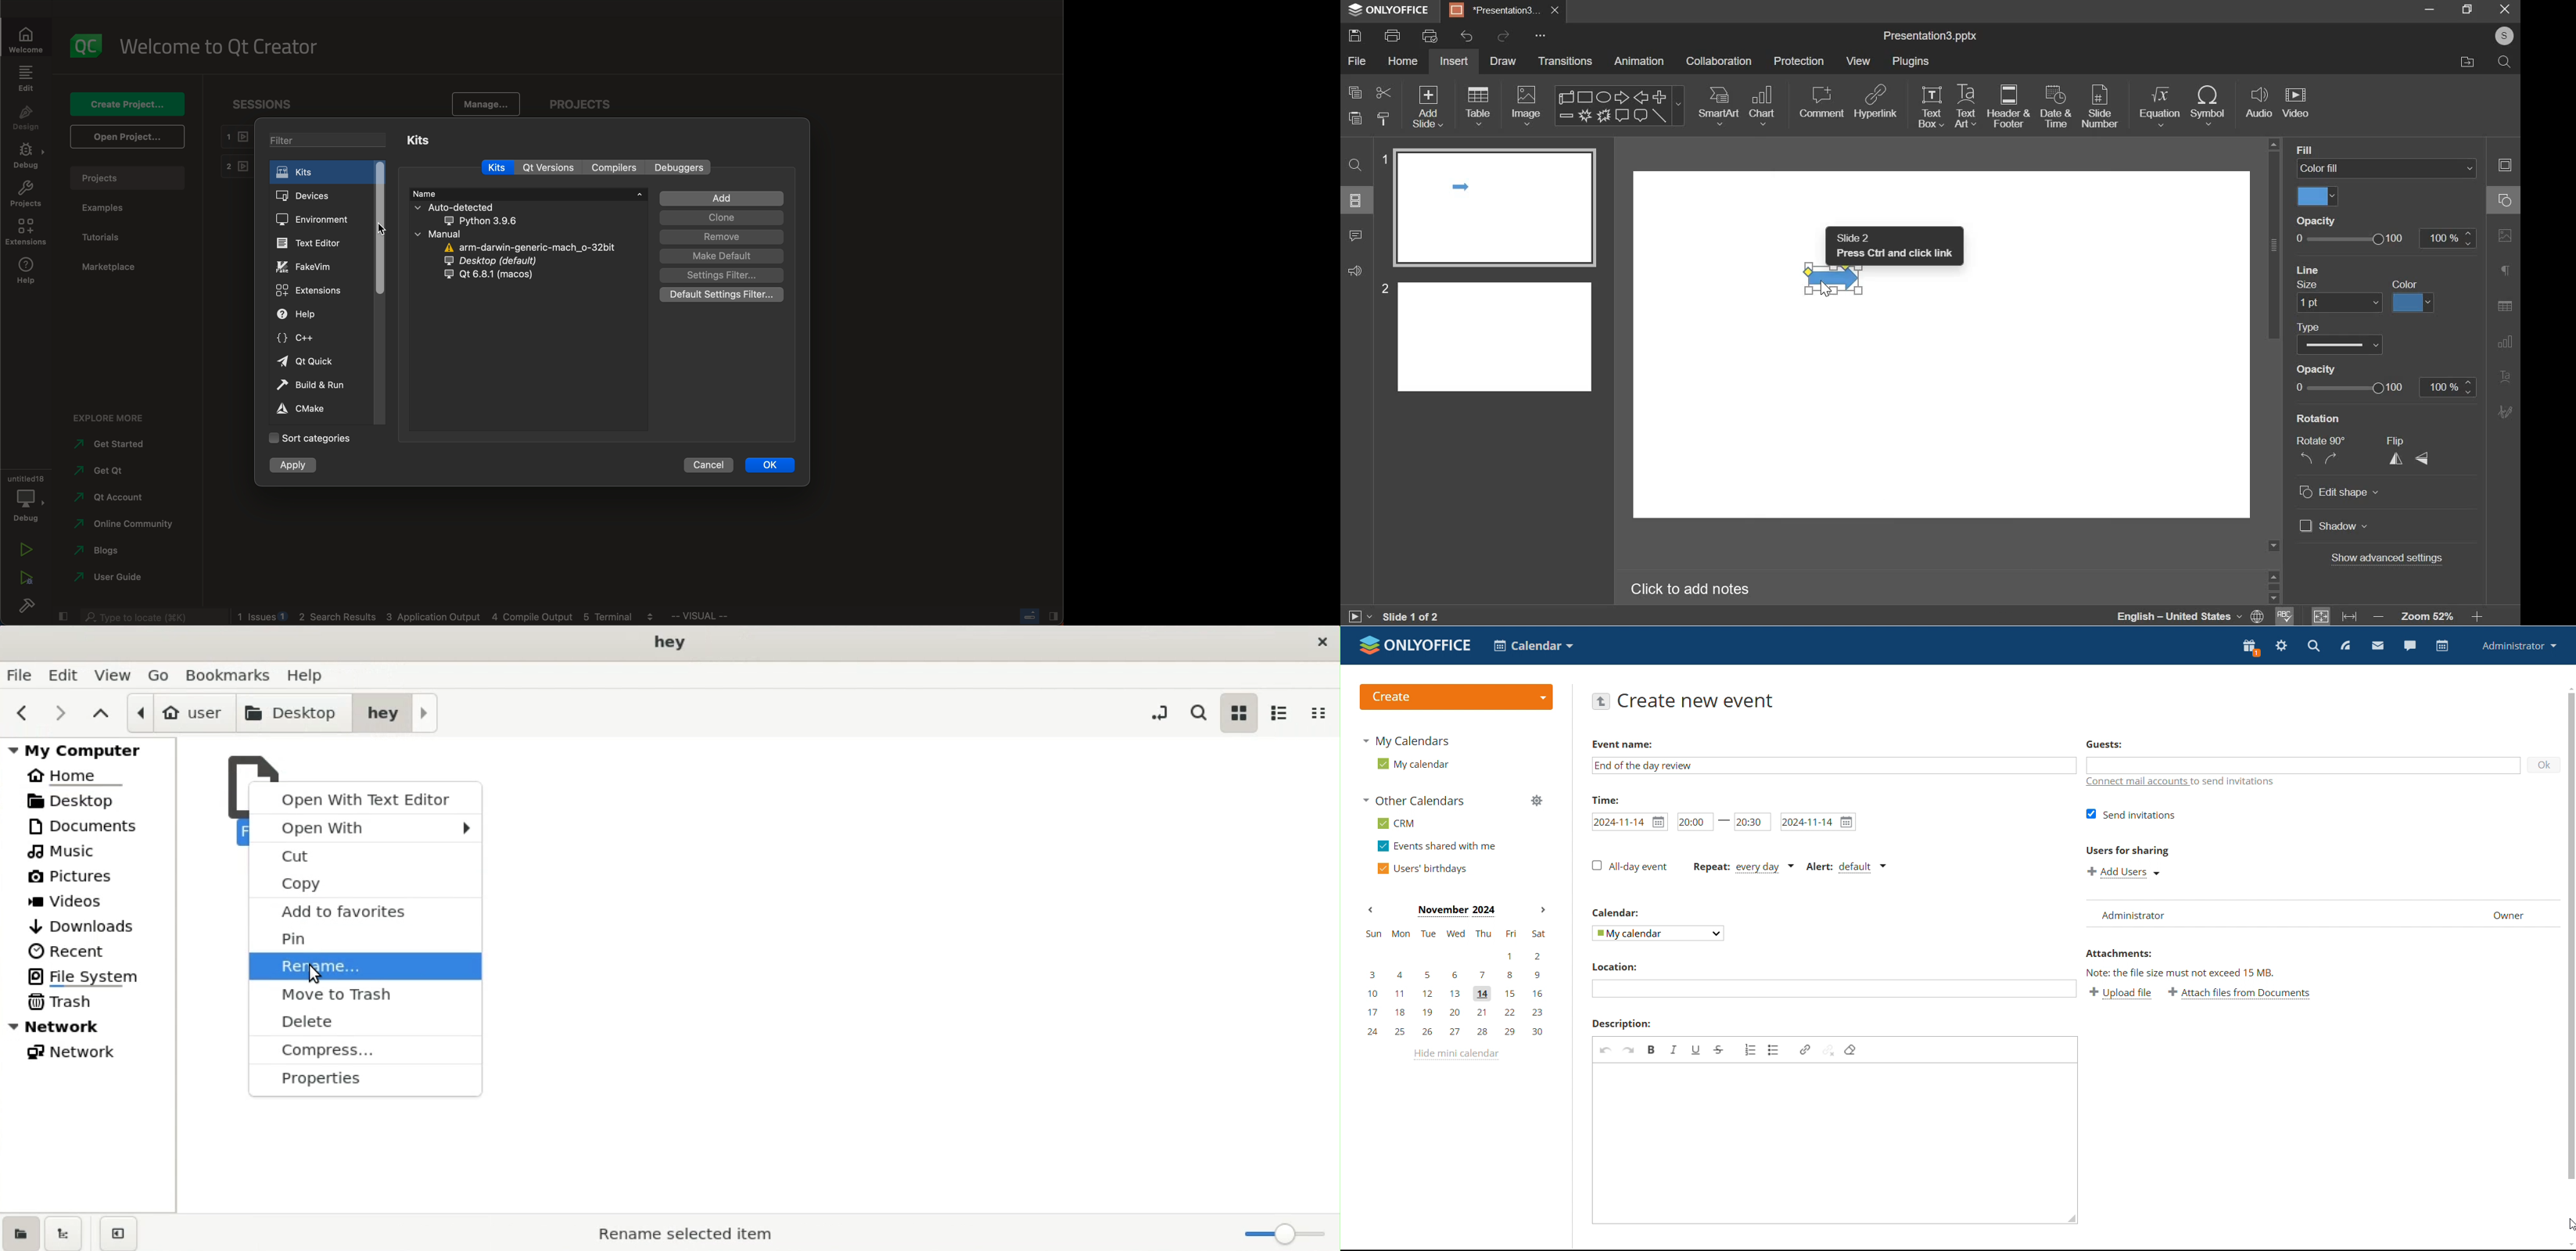 The image size is (2576, 1260). Describe the element at coordinates (78, 1055) in the screenshot. I see `network` at that location.